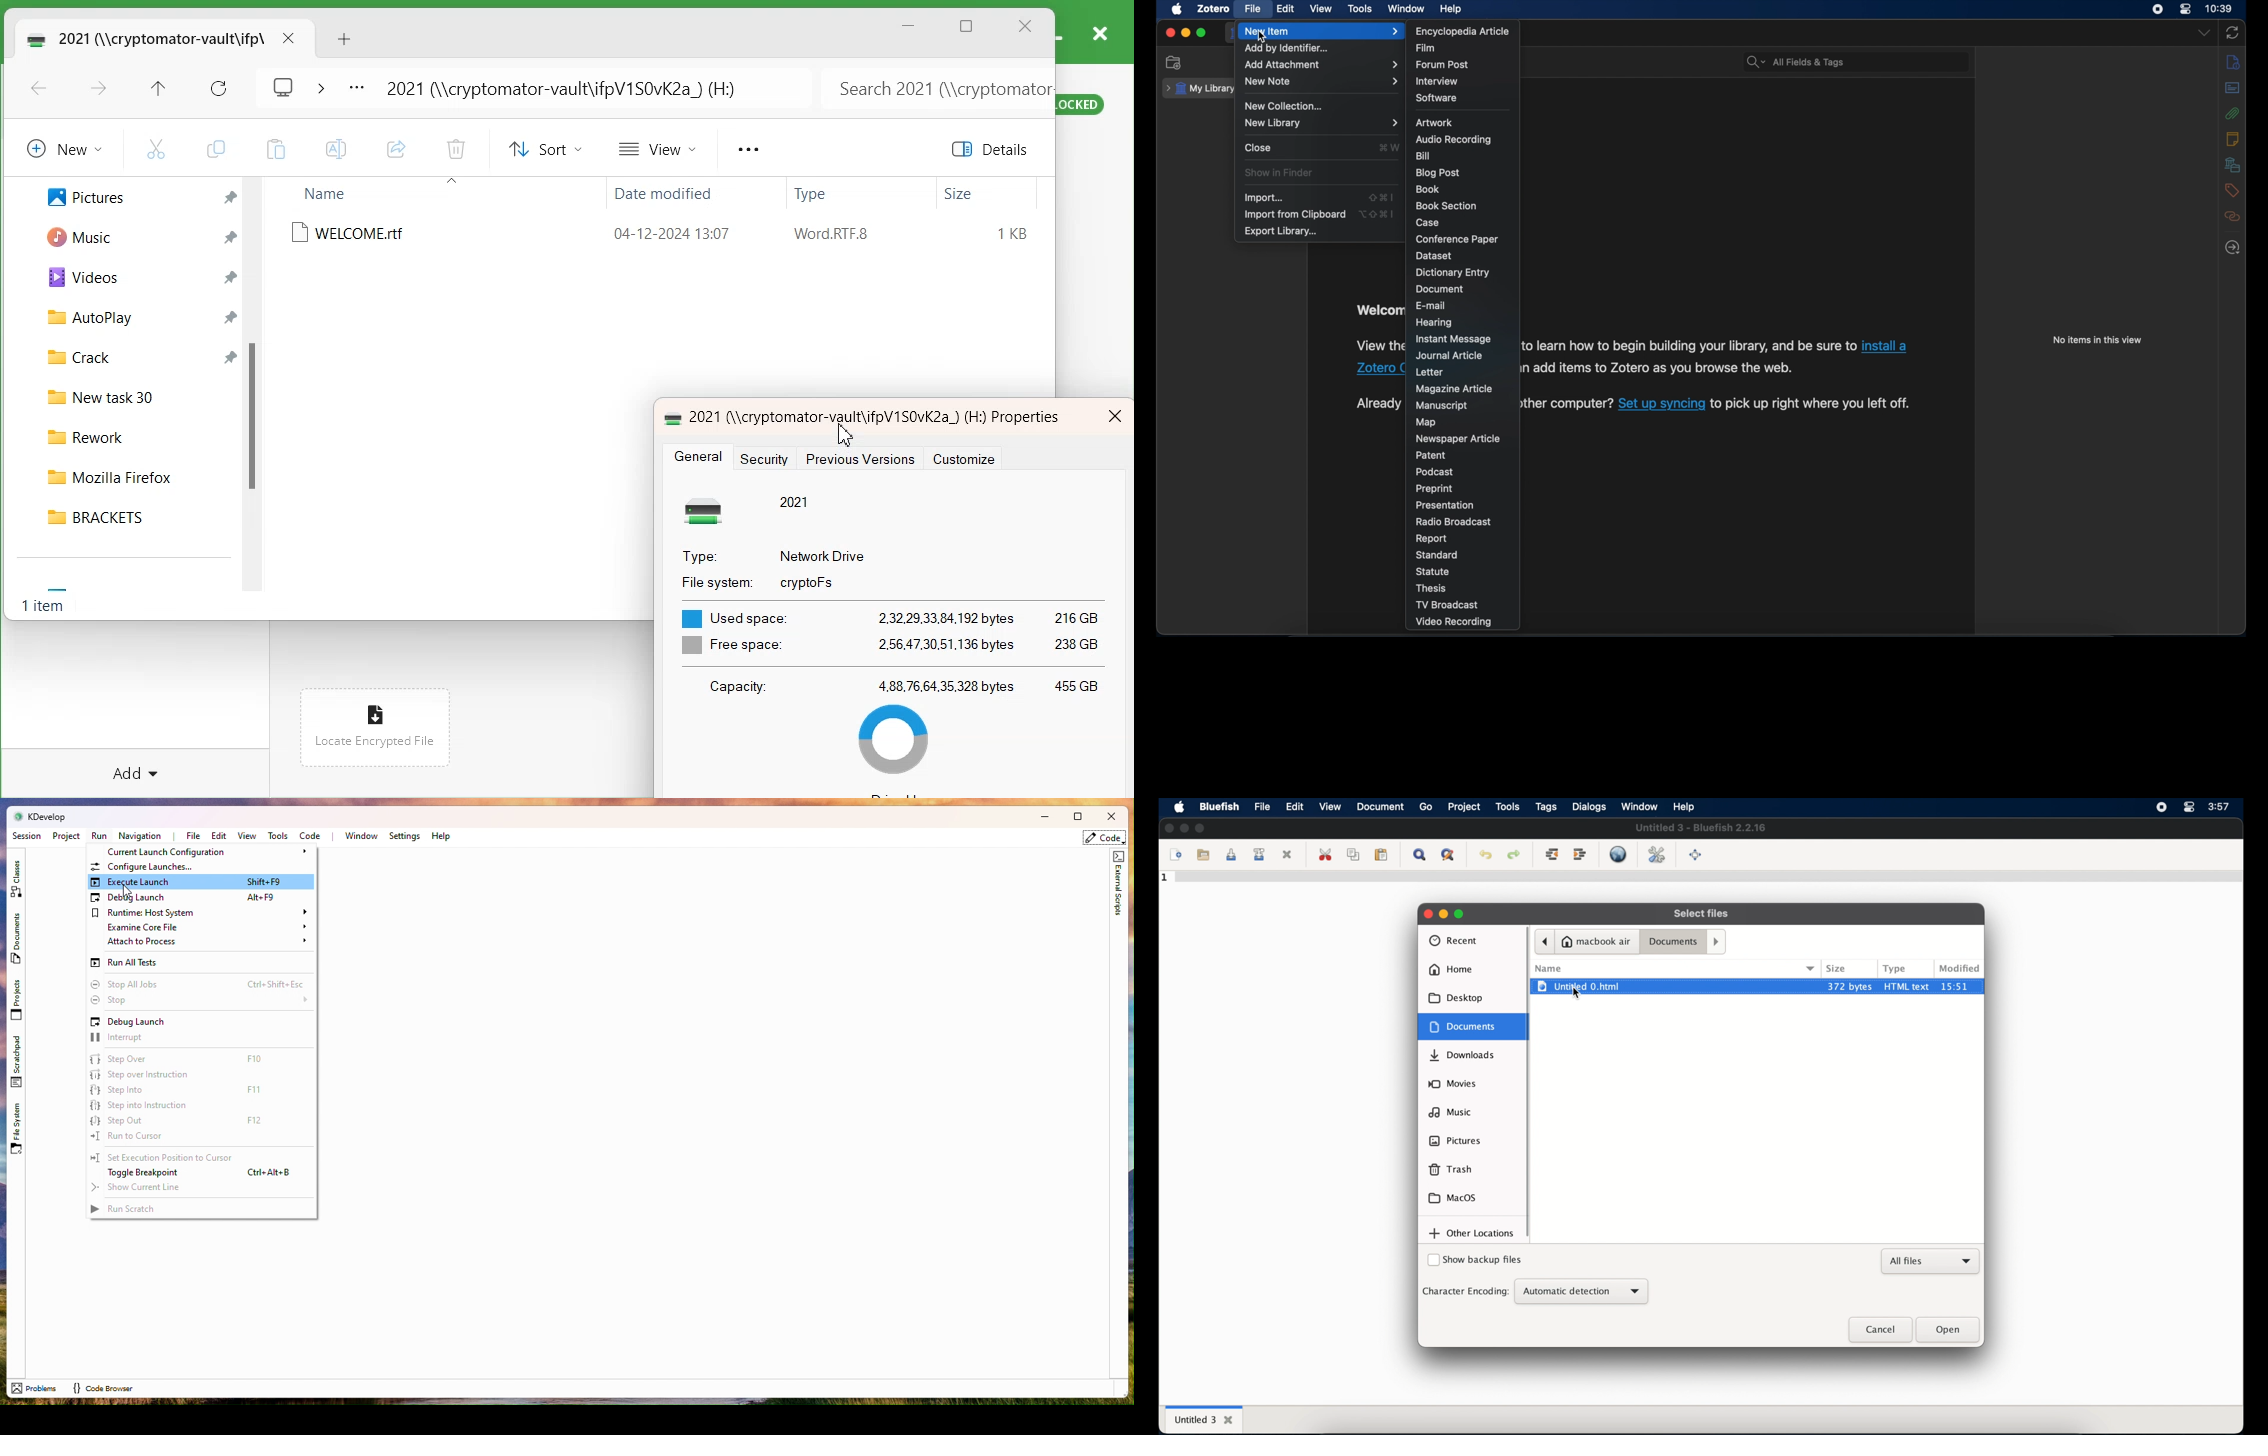  Describe the element at coordinates (1464, 807) in the screenshot. I see `project` at that location.